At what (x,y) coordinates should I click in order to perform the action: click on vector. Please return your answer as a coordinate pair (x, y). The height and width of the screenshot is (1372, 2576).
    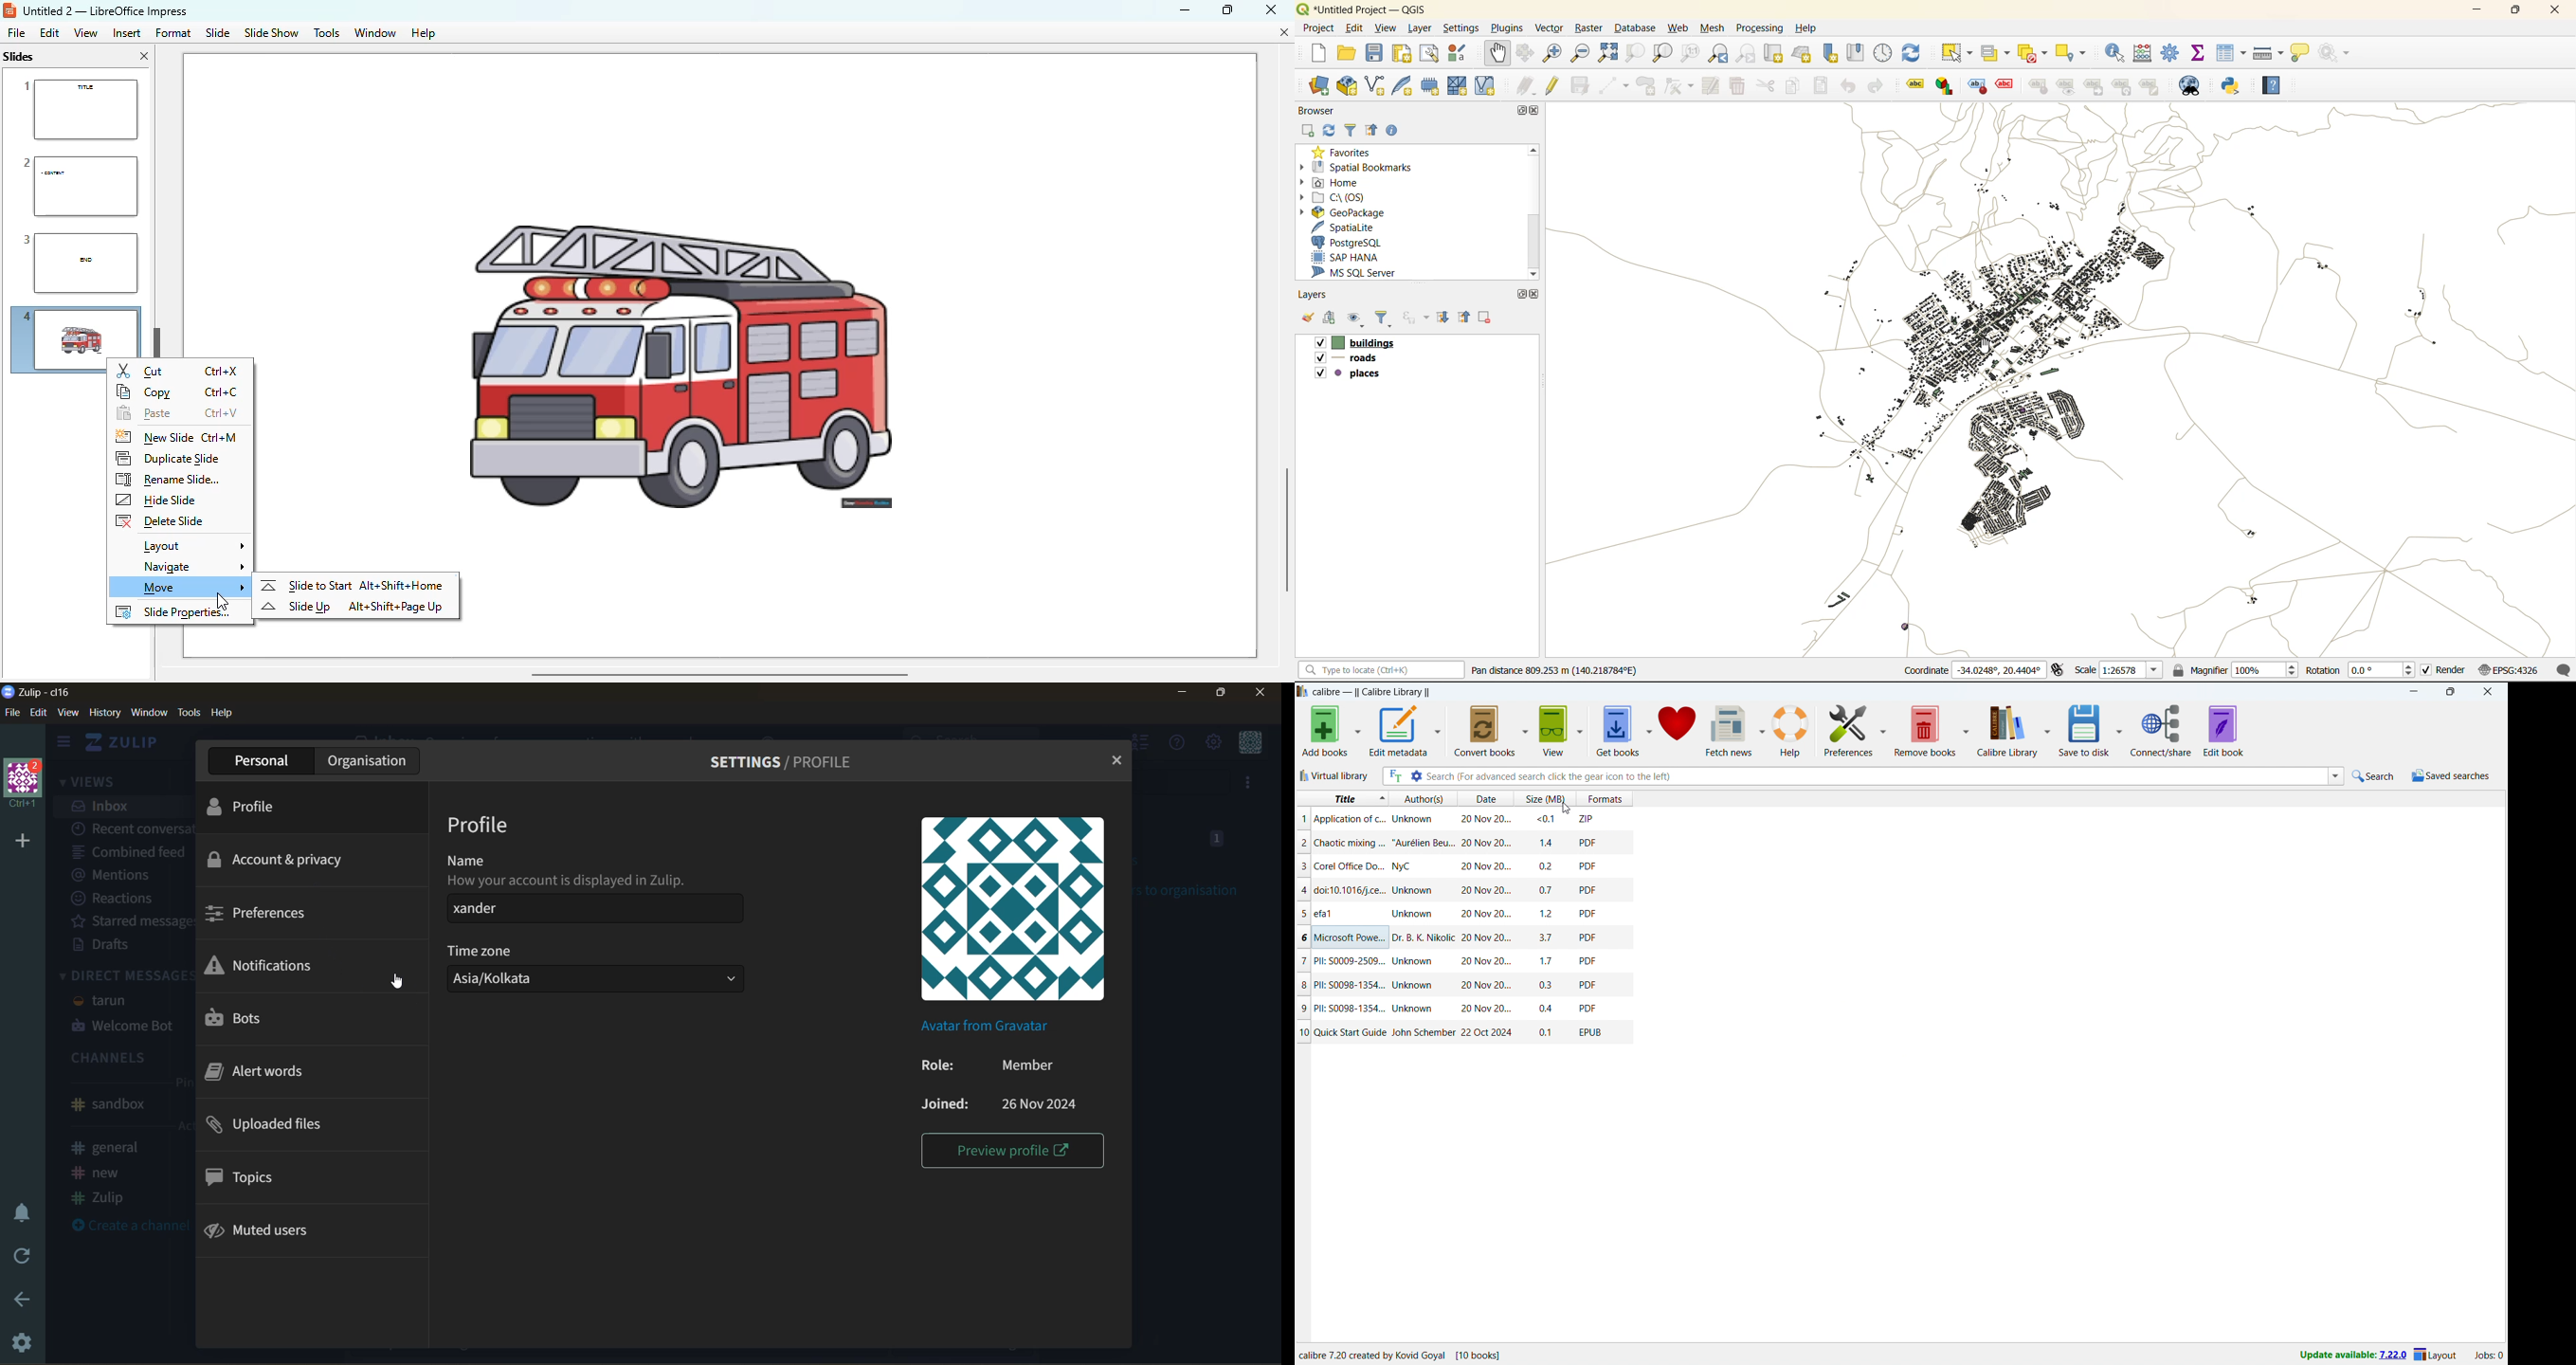
    Looking at the image, I should click on (1548, 27).